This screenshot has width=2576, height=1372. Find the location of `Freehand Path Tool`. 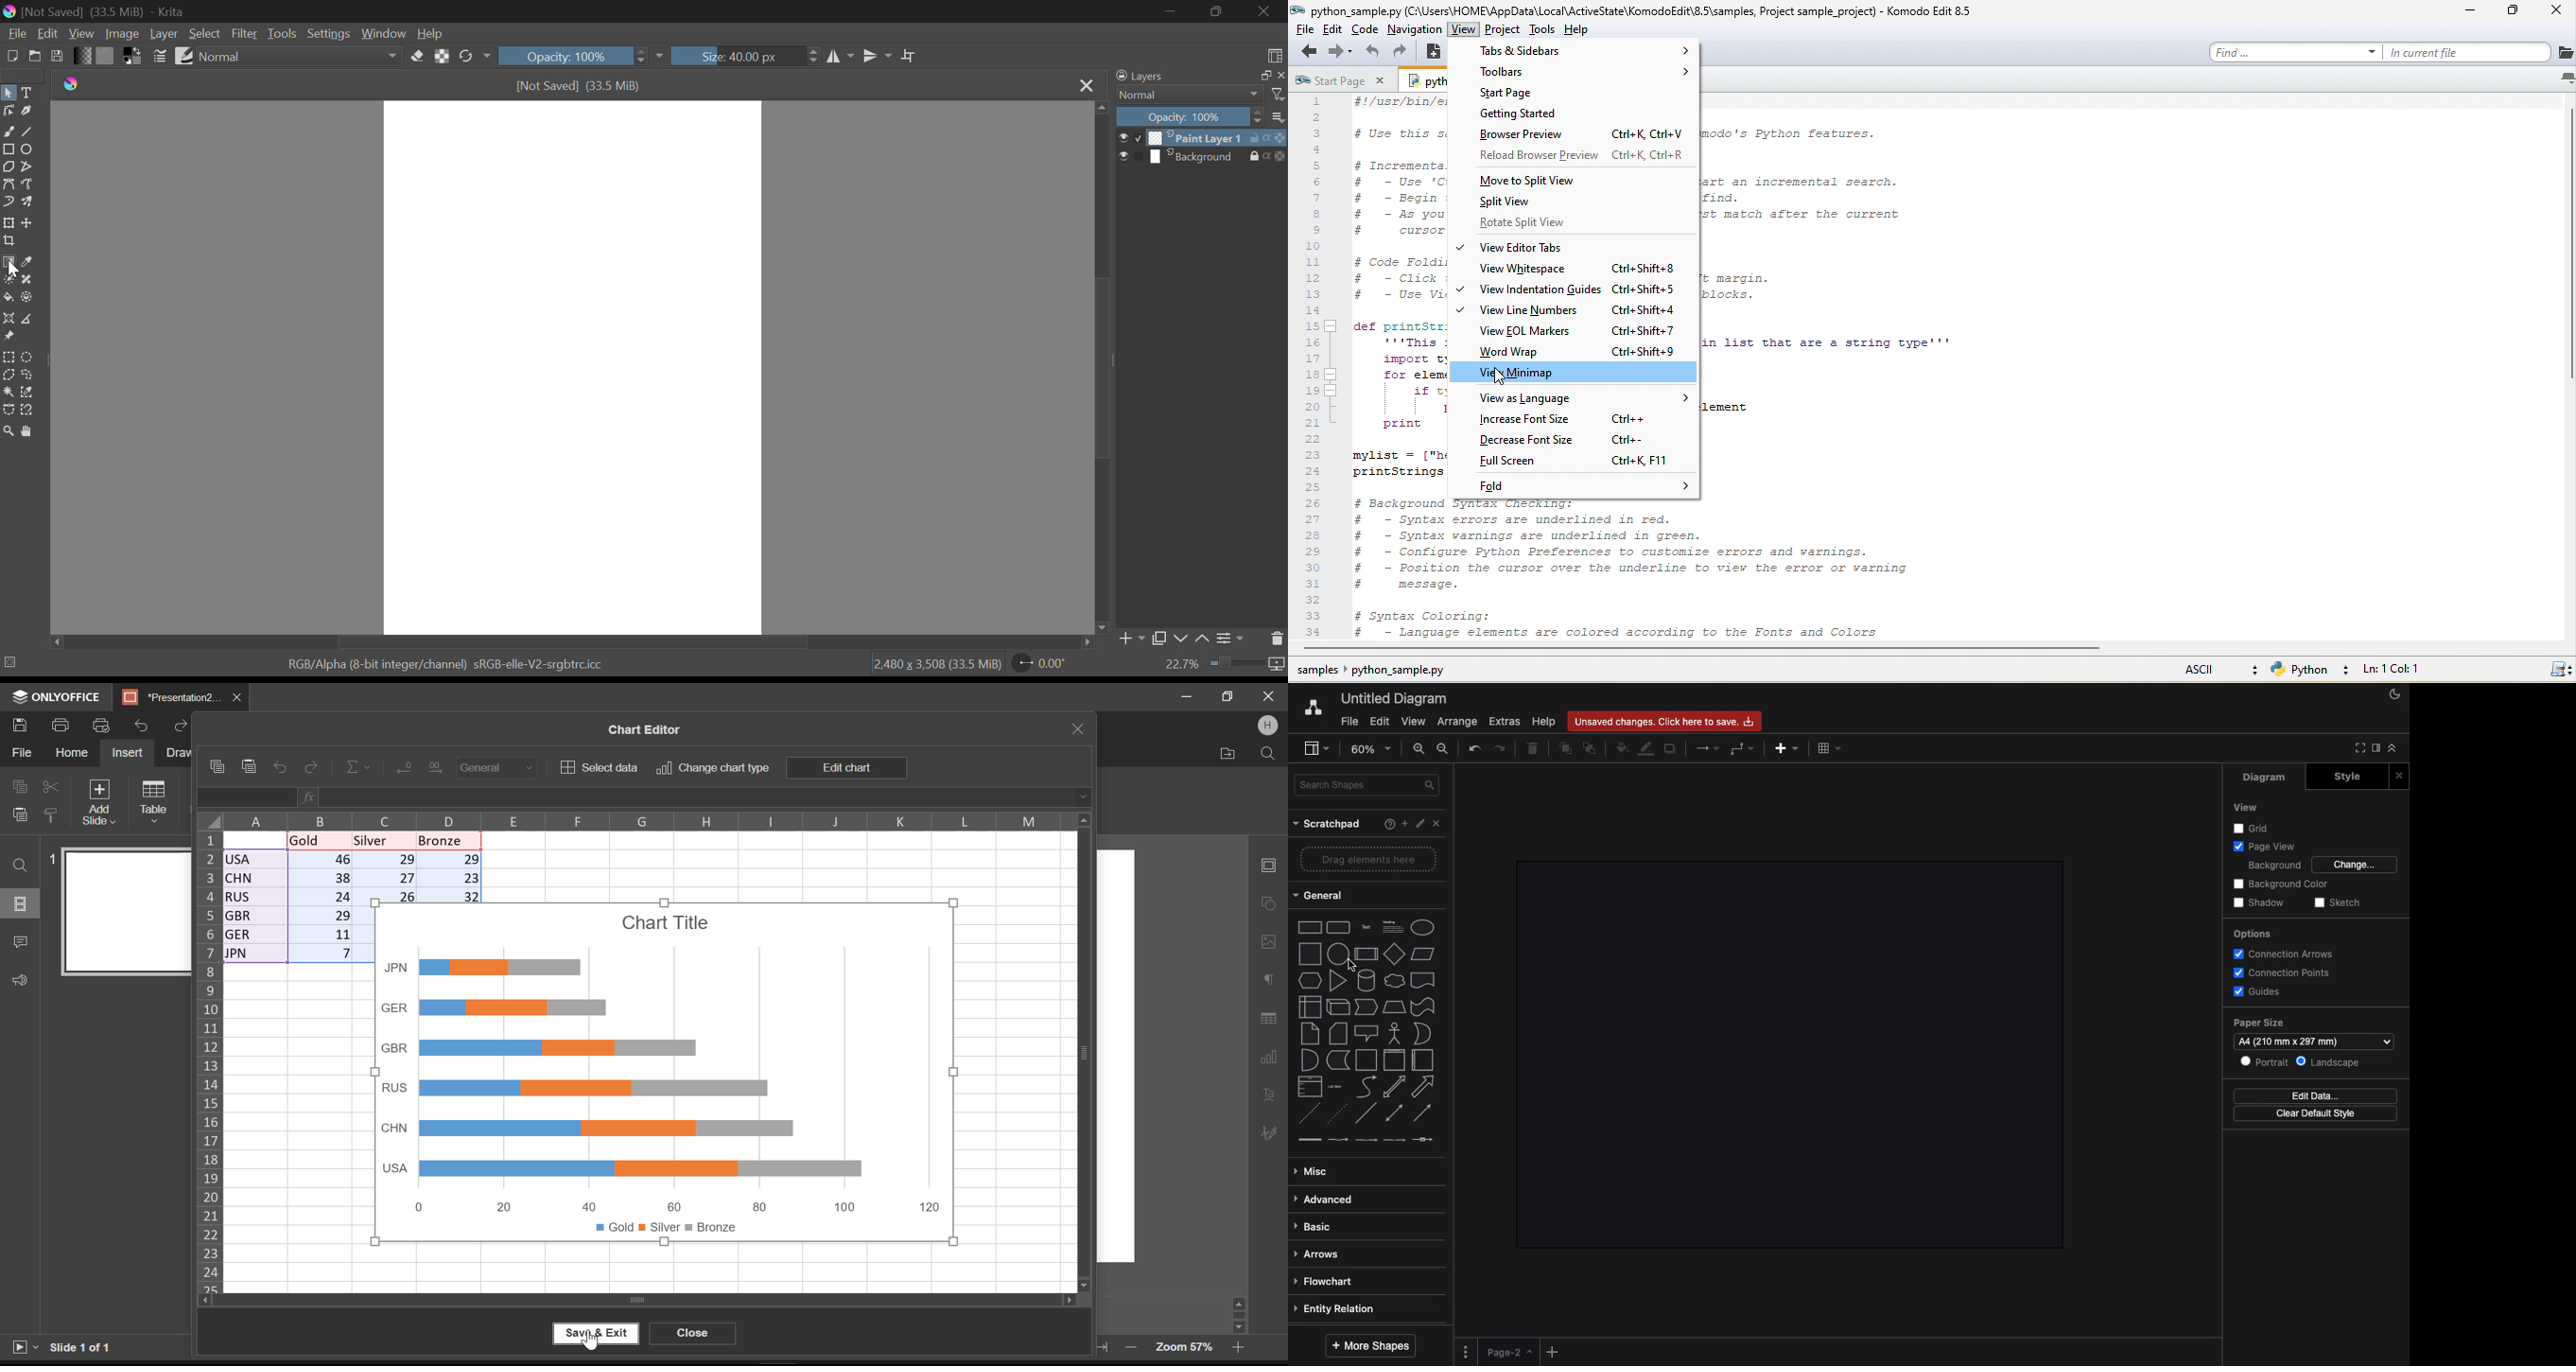

Freehand Path Tool is located at coordinates (30, 185).